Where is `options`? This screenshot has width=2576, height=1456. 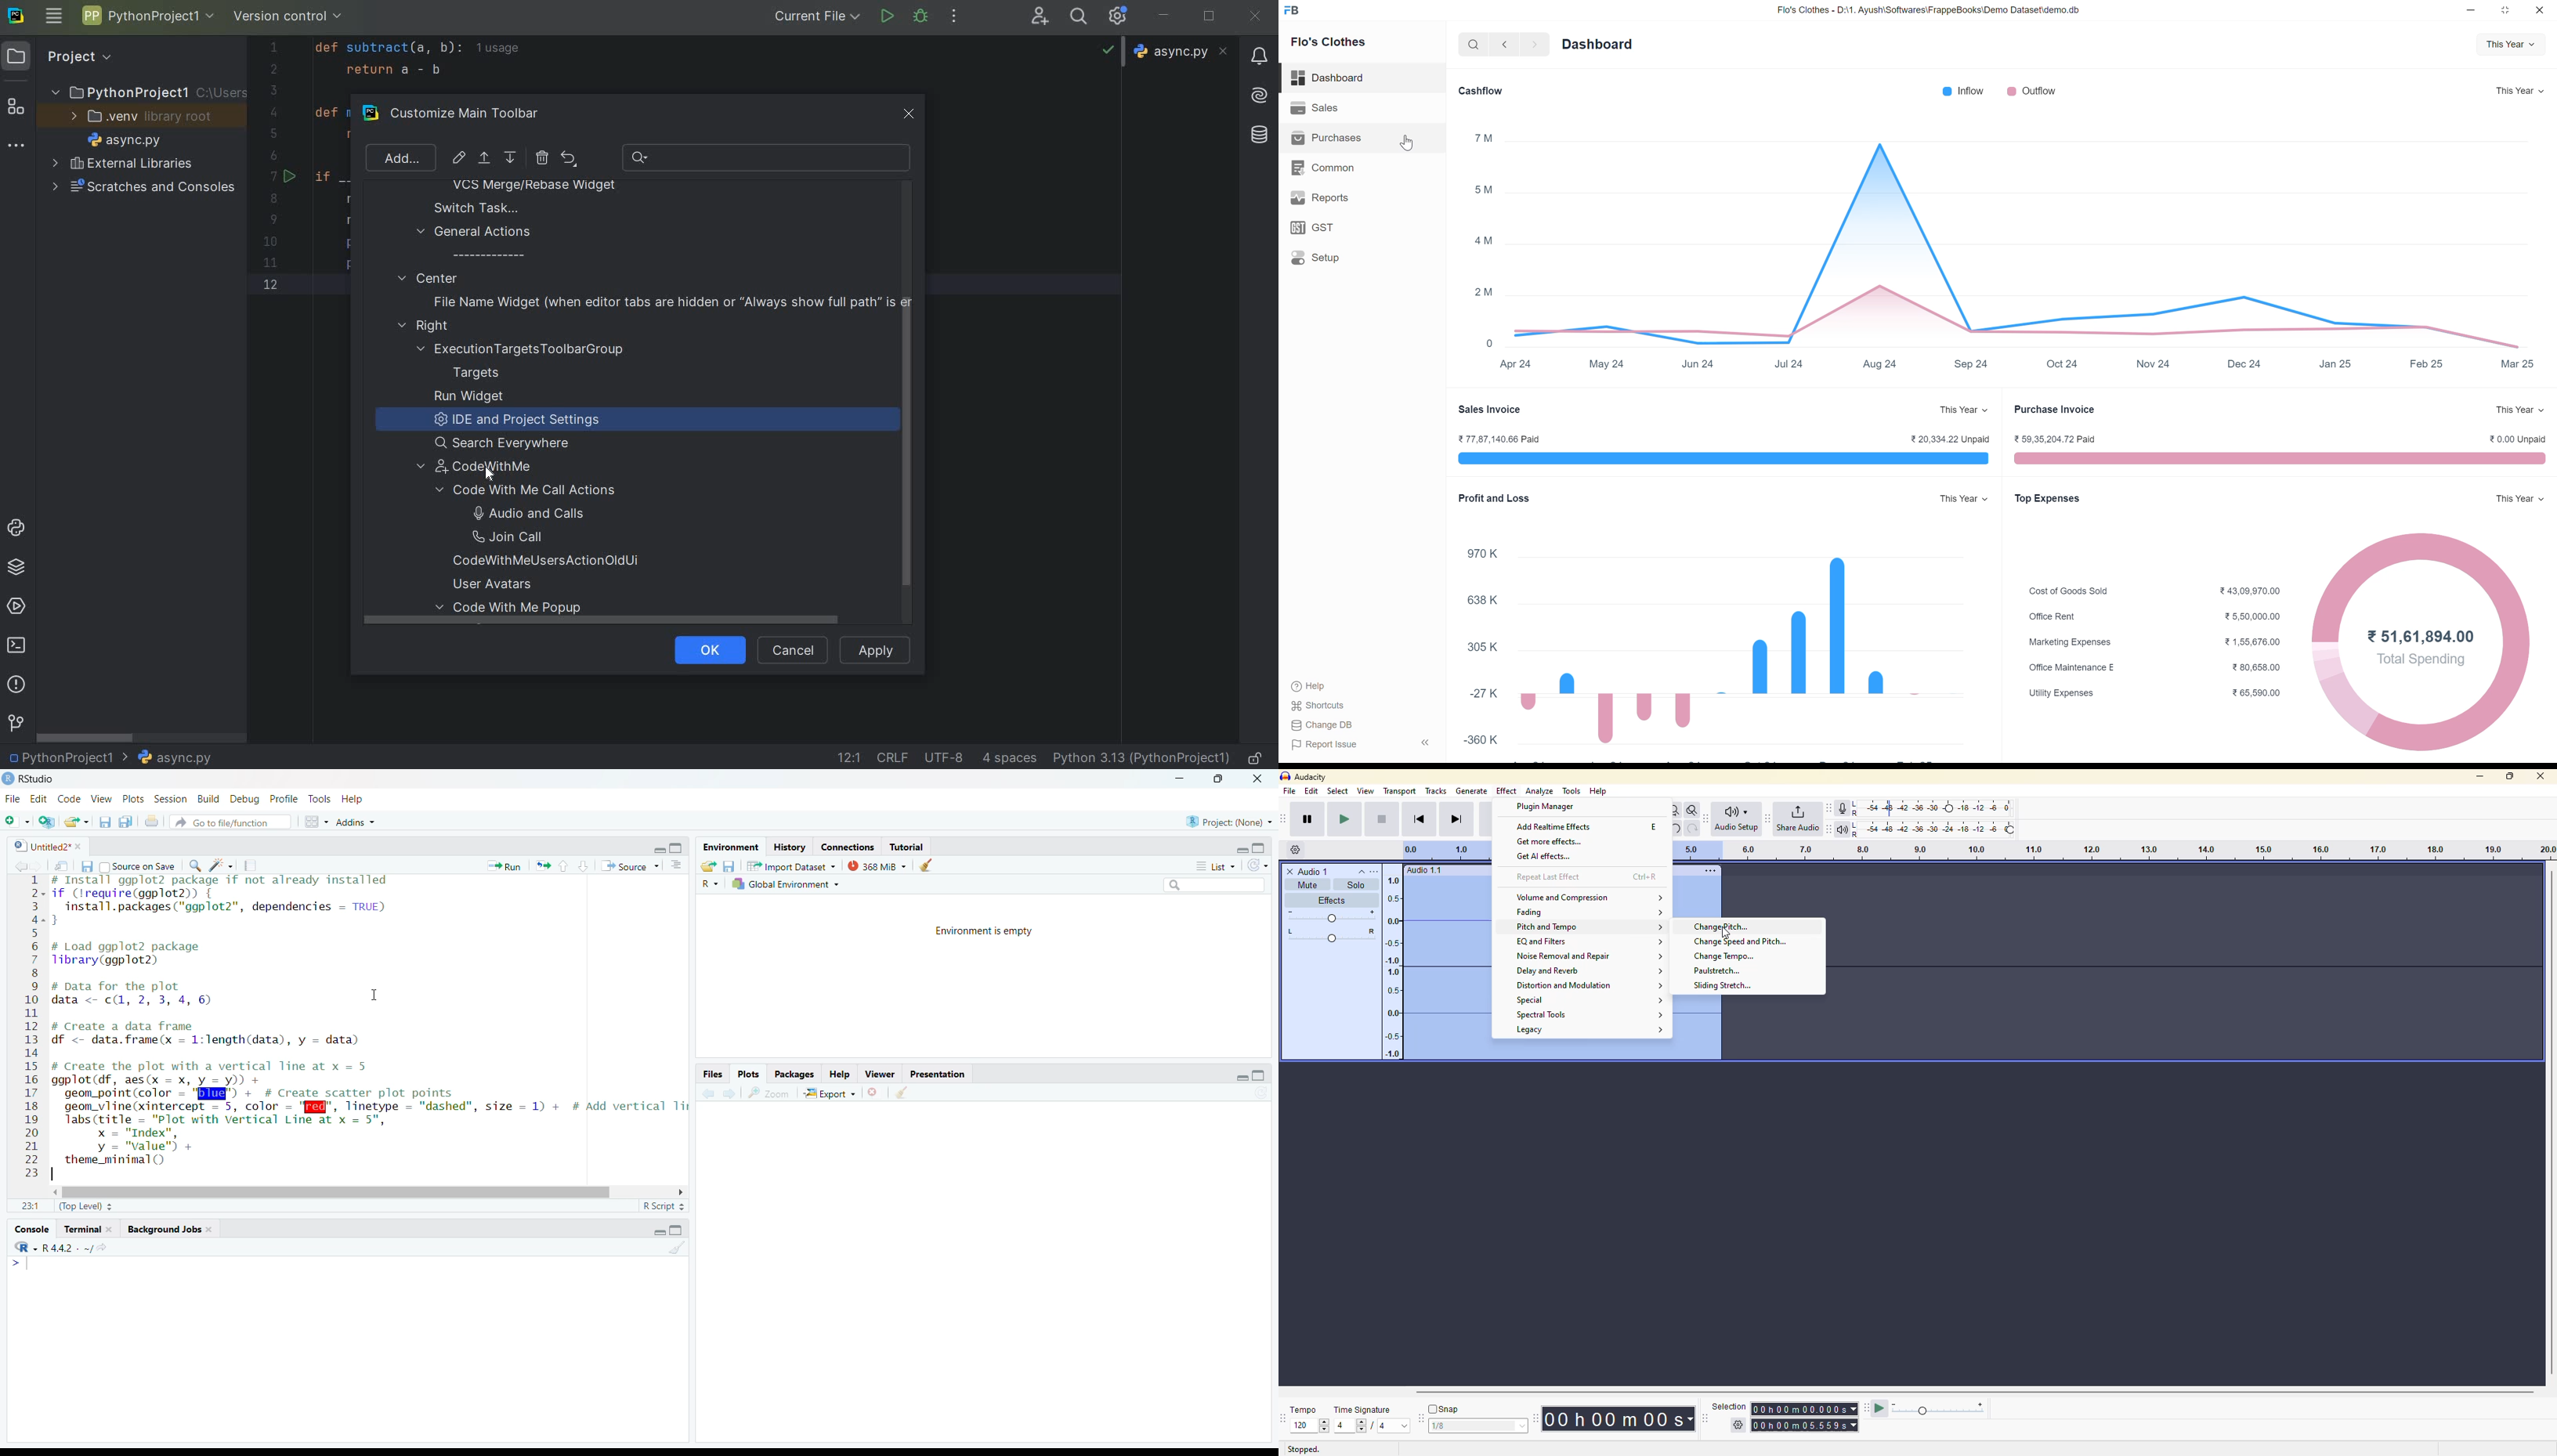
options is located at coordinates (675, 866).